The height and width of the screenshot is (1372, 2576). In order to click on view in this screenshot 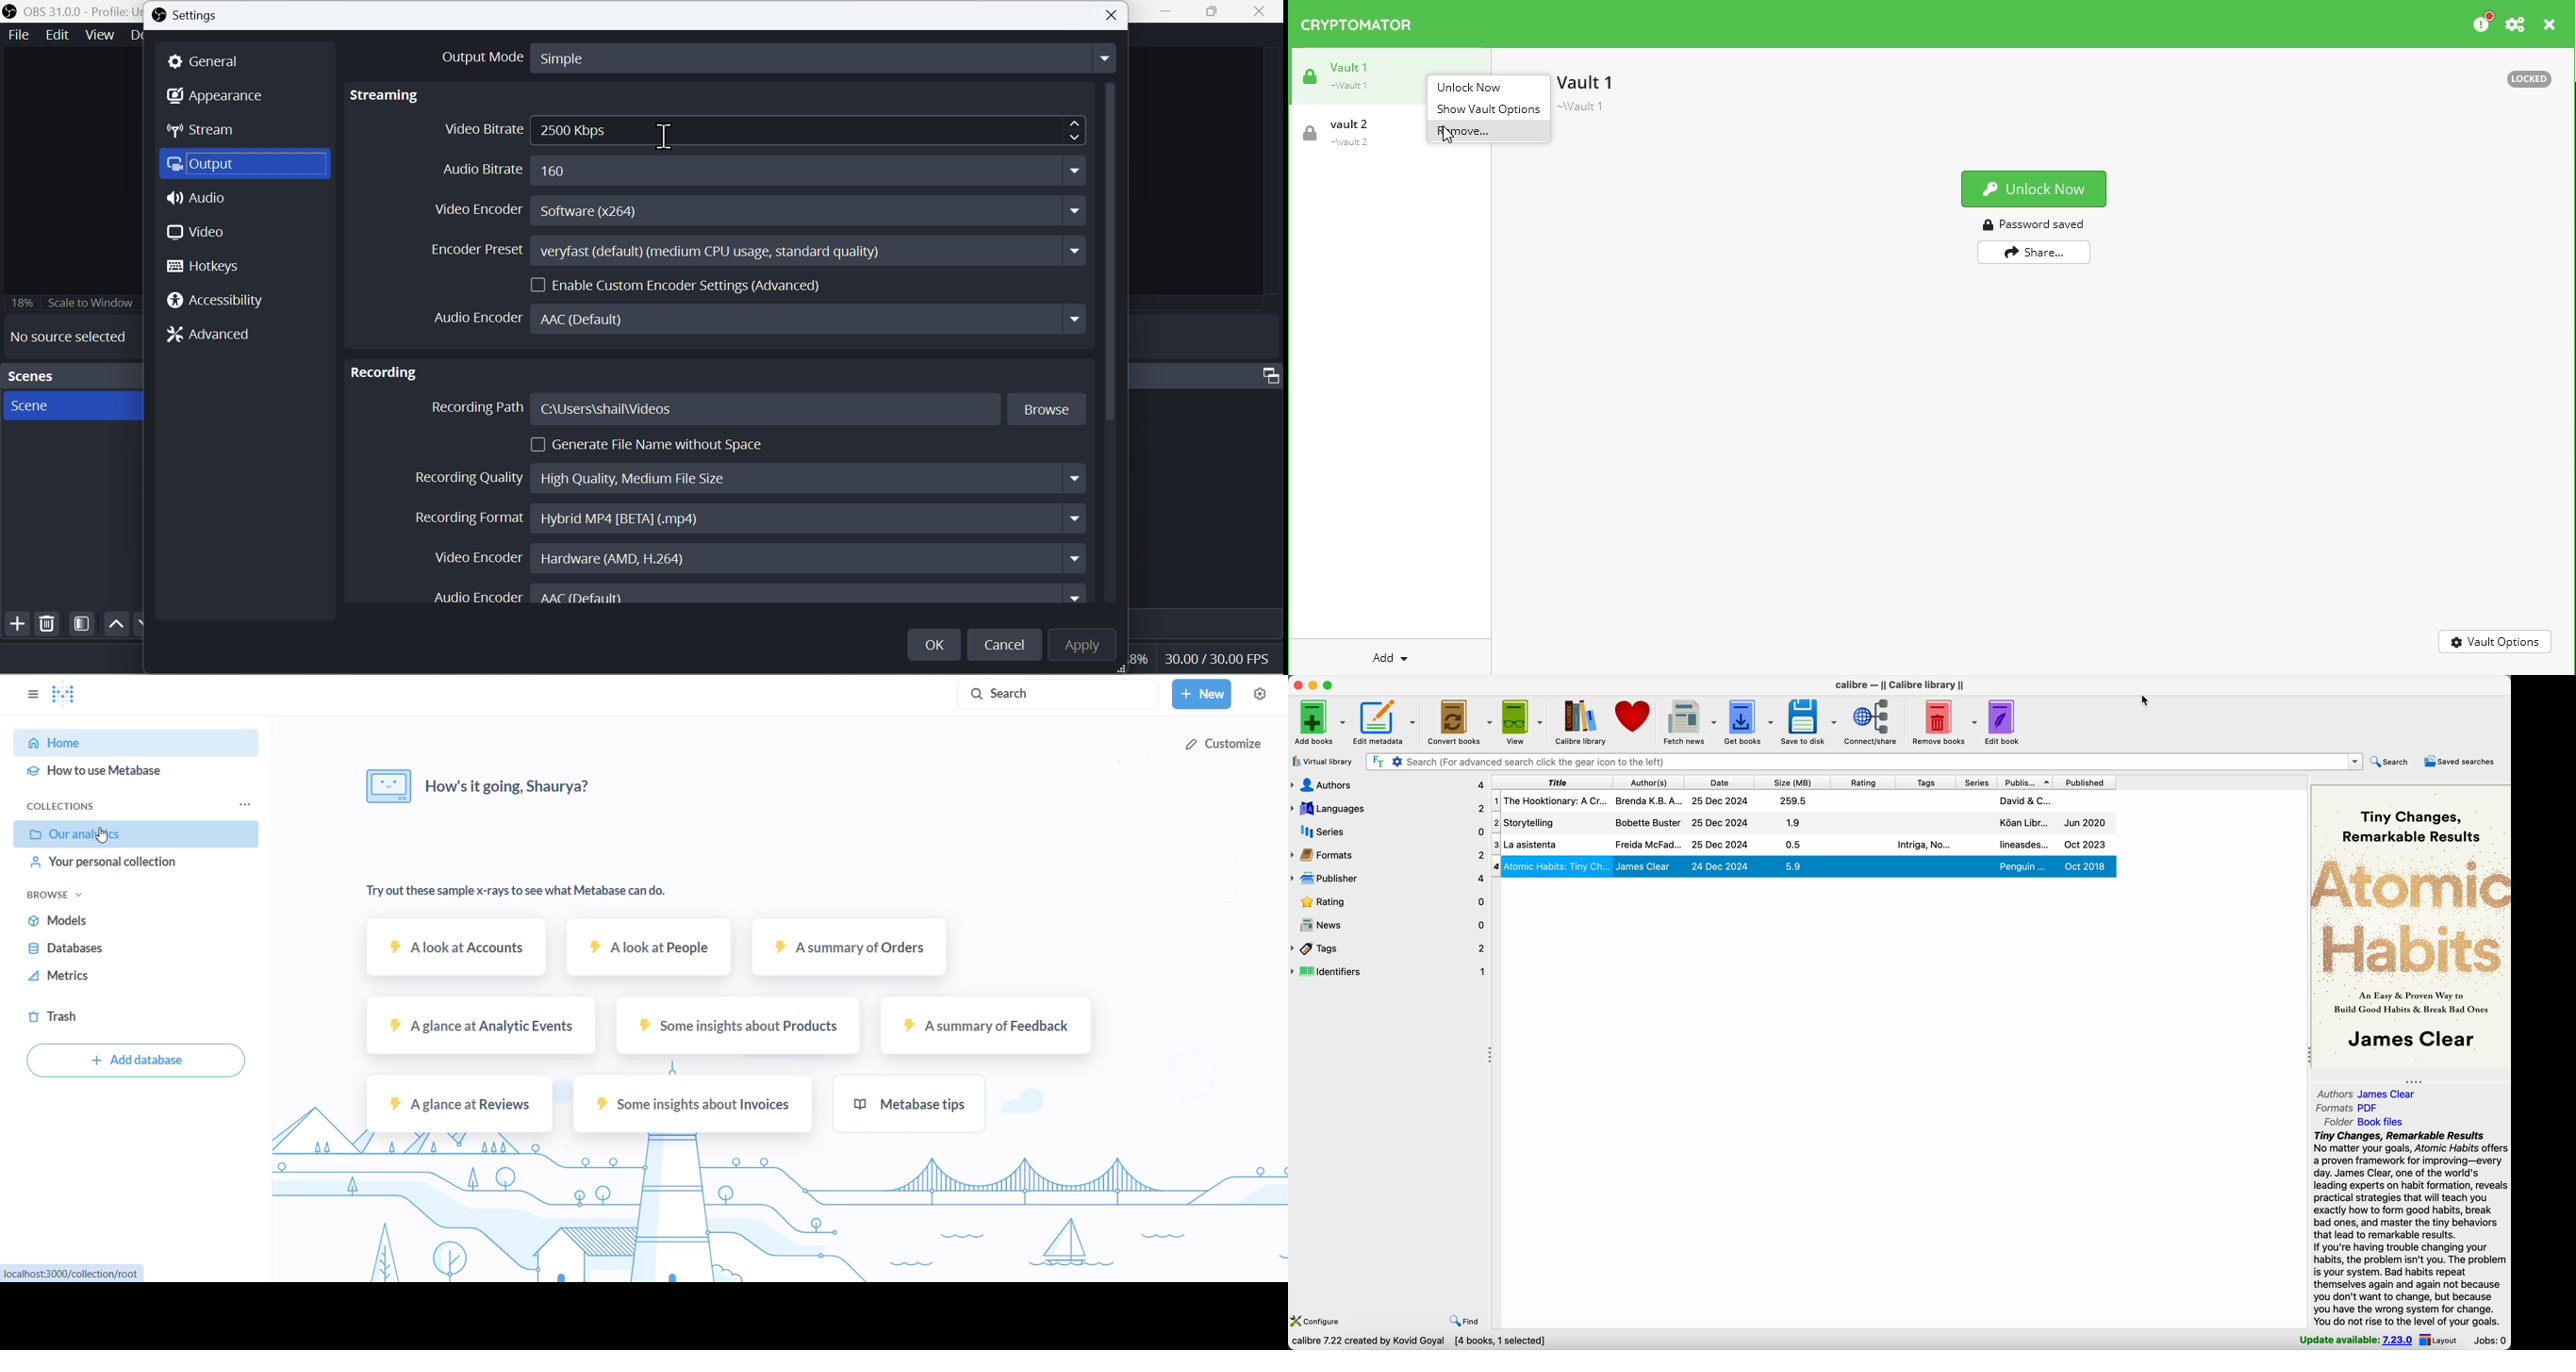, I will do `click(1522, 722)`.